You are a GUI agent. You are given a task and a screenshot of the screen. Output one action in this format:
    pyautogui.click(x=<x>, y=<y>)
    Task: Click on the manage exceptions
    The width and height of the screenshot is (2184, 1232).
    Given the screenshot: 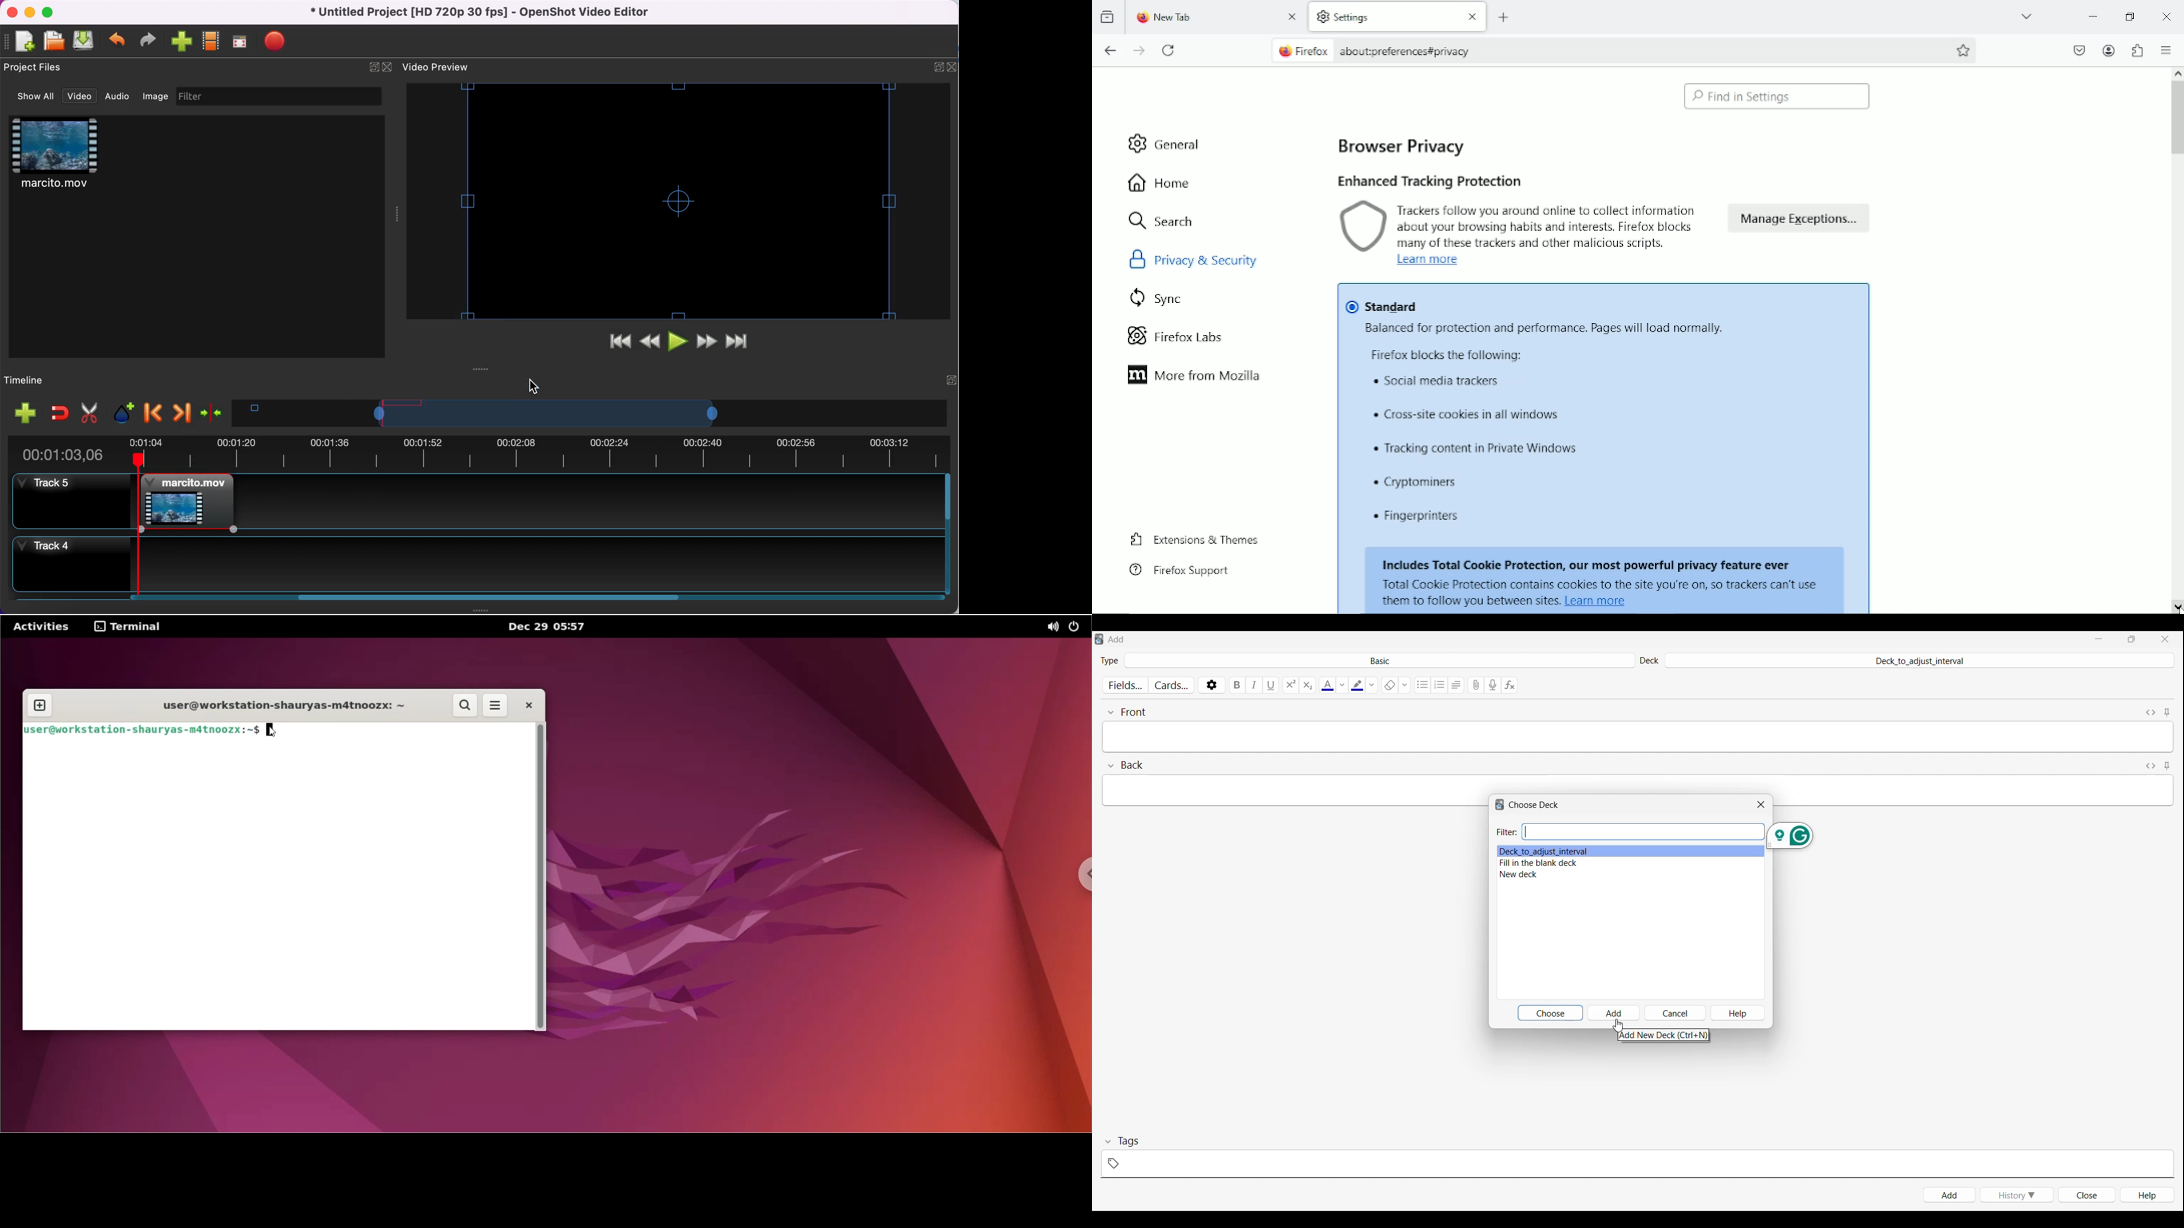 What is the action you would take?
    pyautogui.click(x=1801, y=223)
    